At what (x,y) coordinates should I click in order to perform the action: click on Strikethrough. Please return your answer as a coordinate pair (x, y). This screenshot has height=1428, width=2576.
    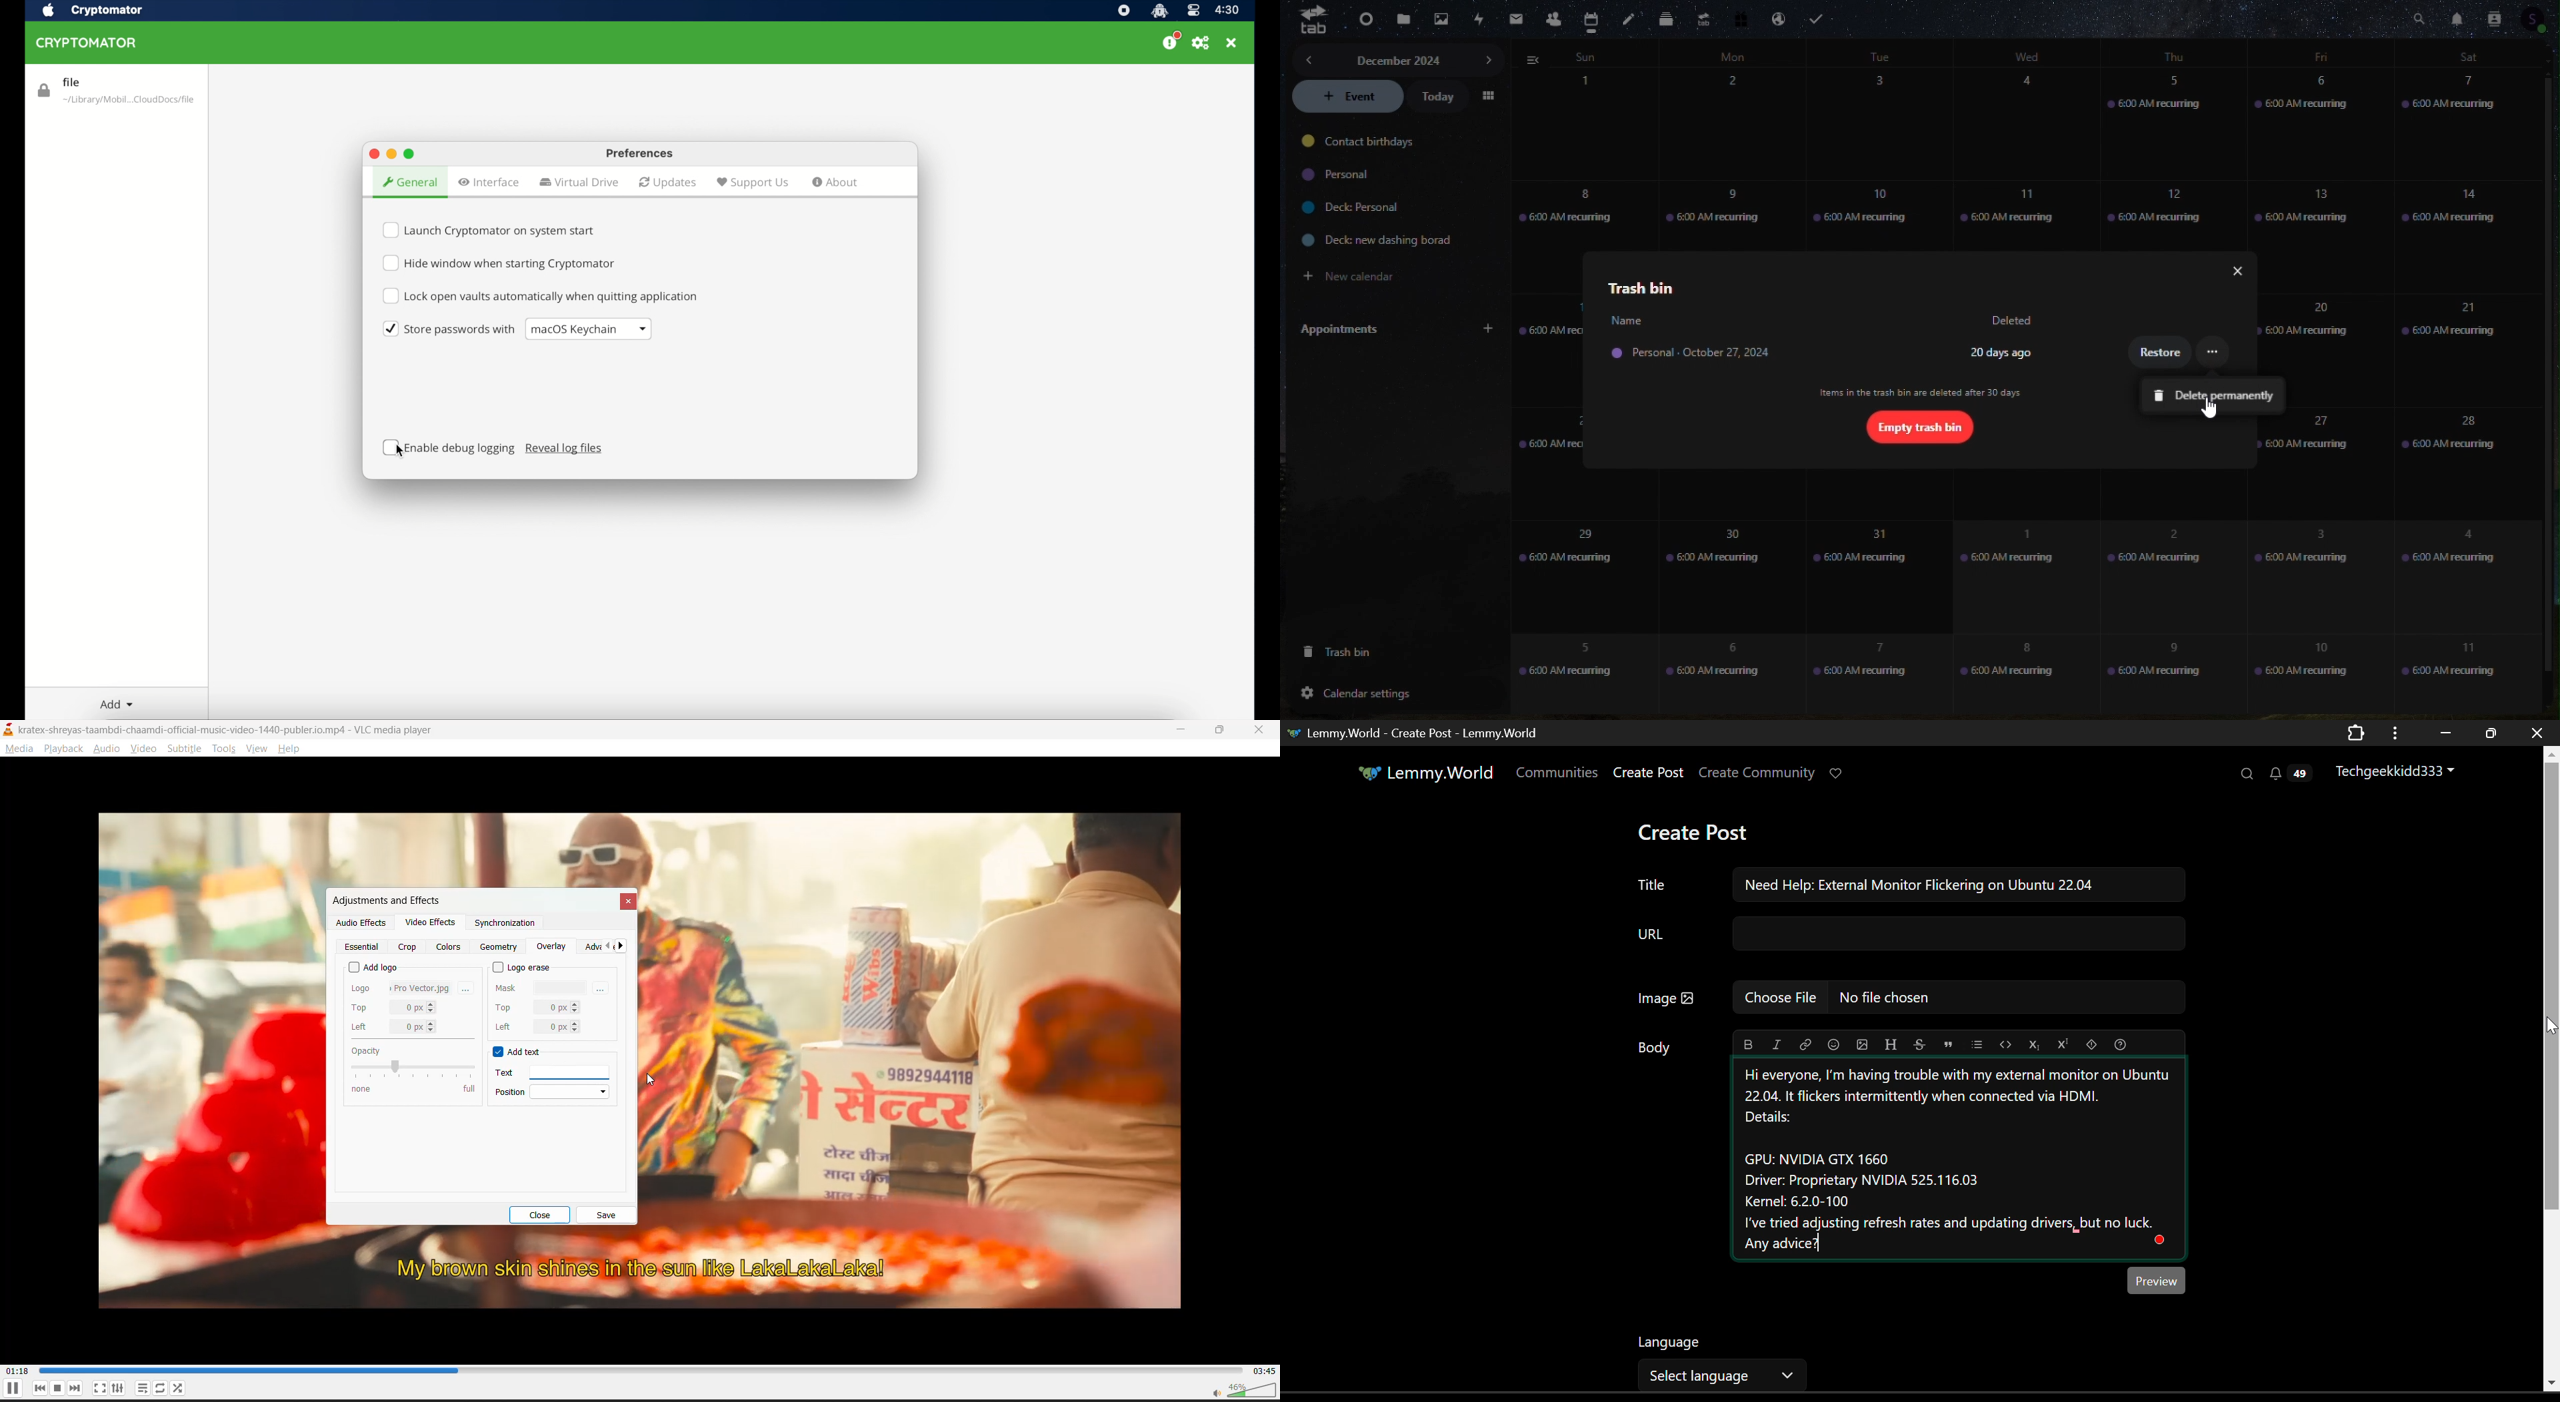
    Looking at the image, I should click on (1919, 1046).